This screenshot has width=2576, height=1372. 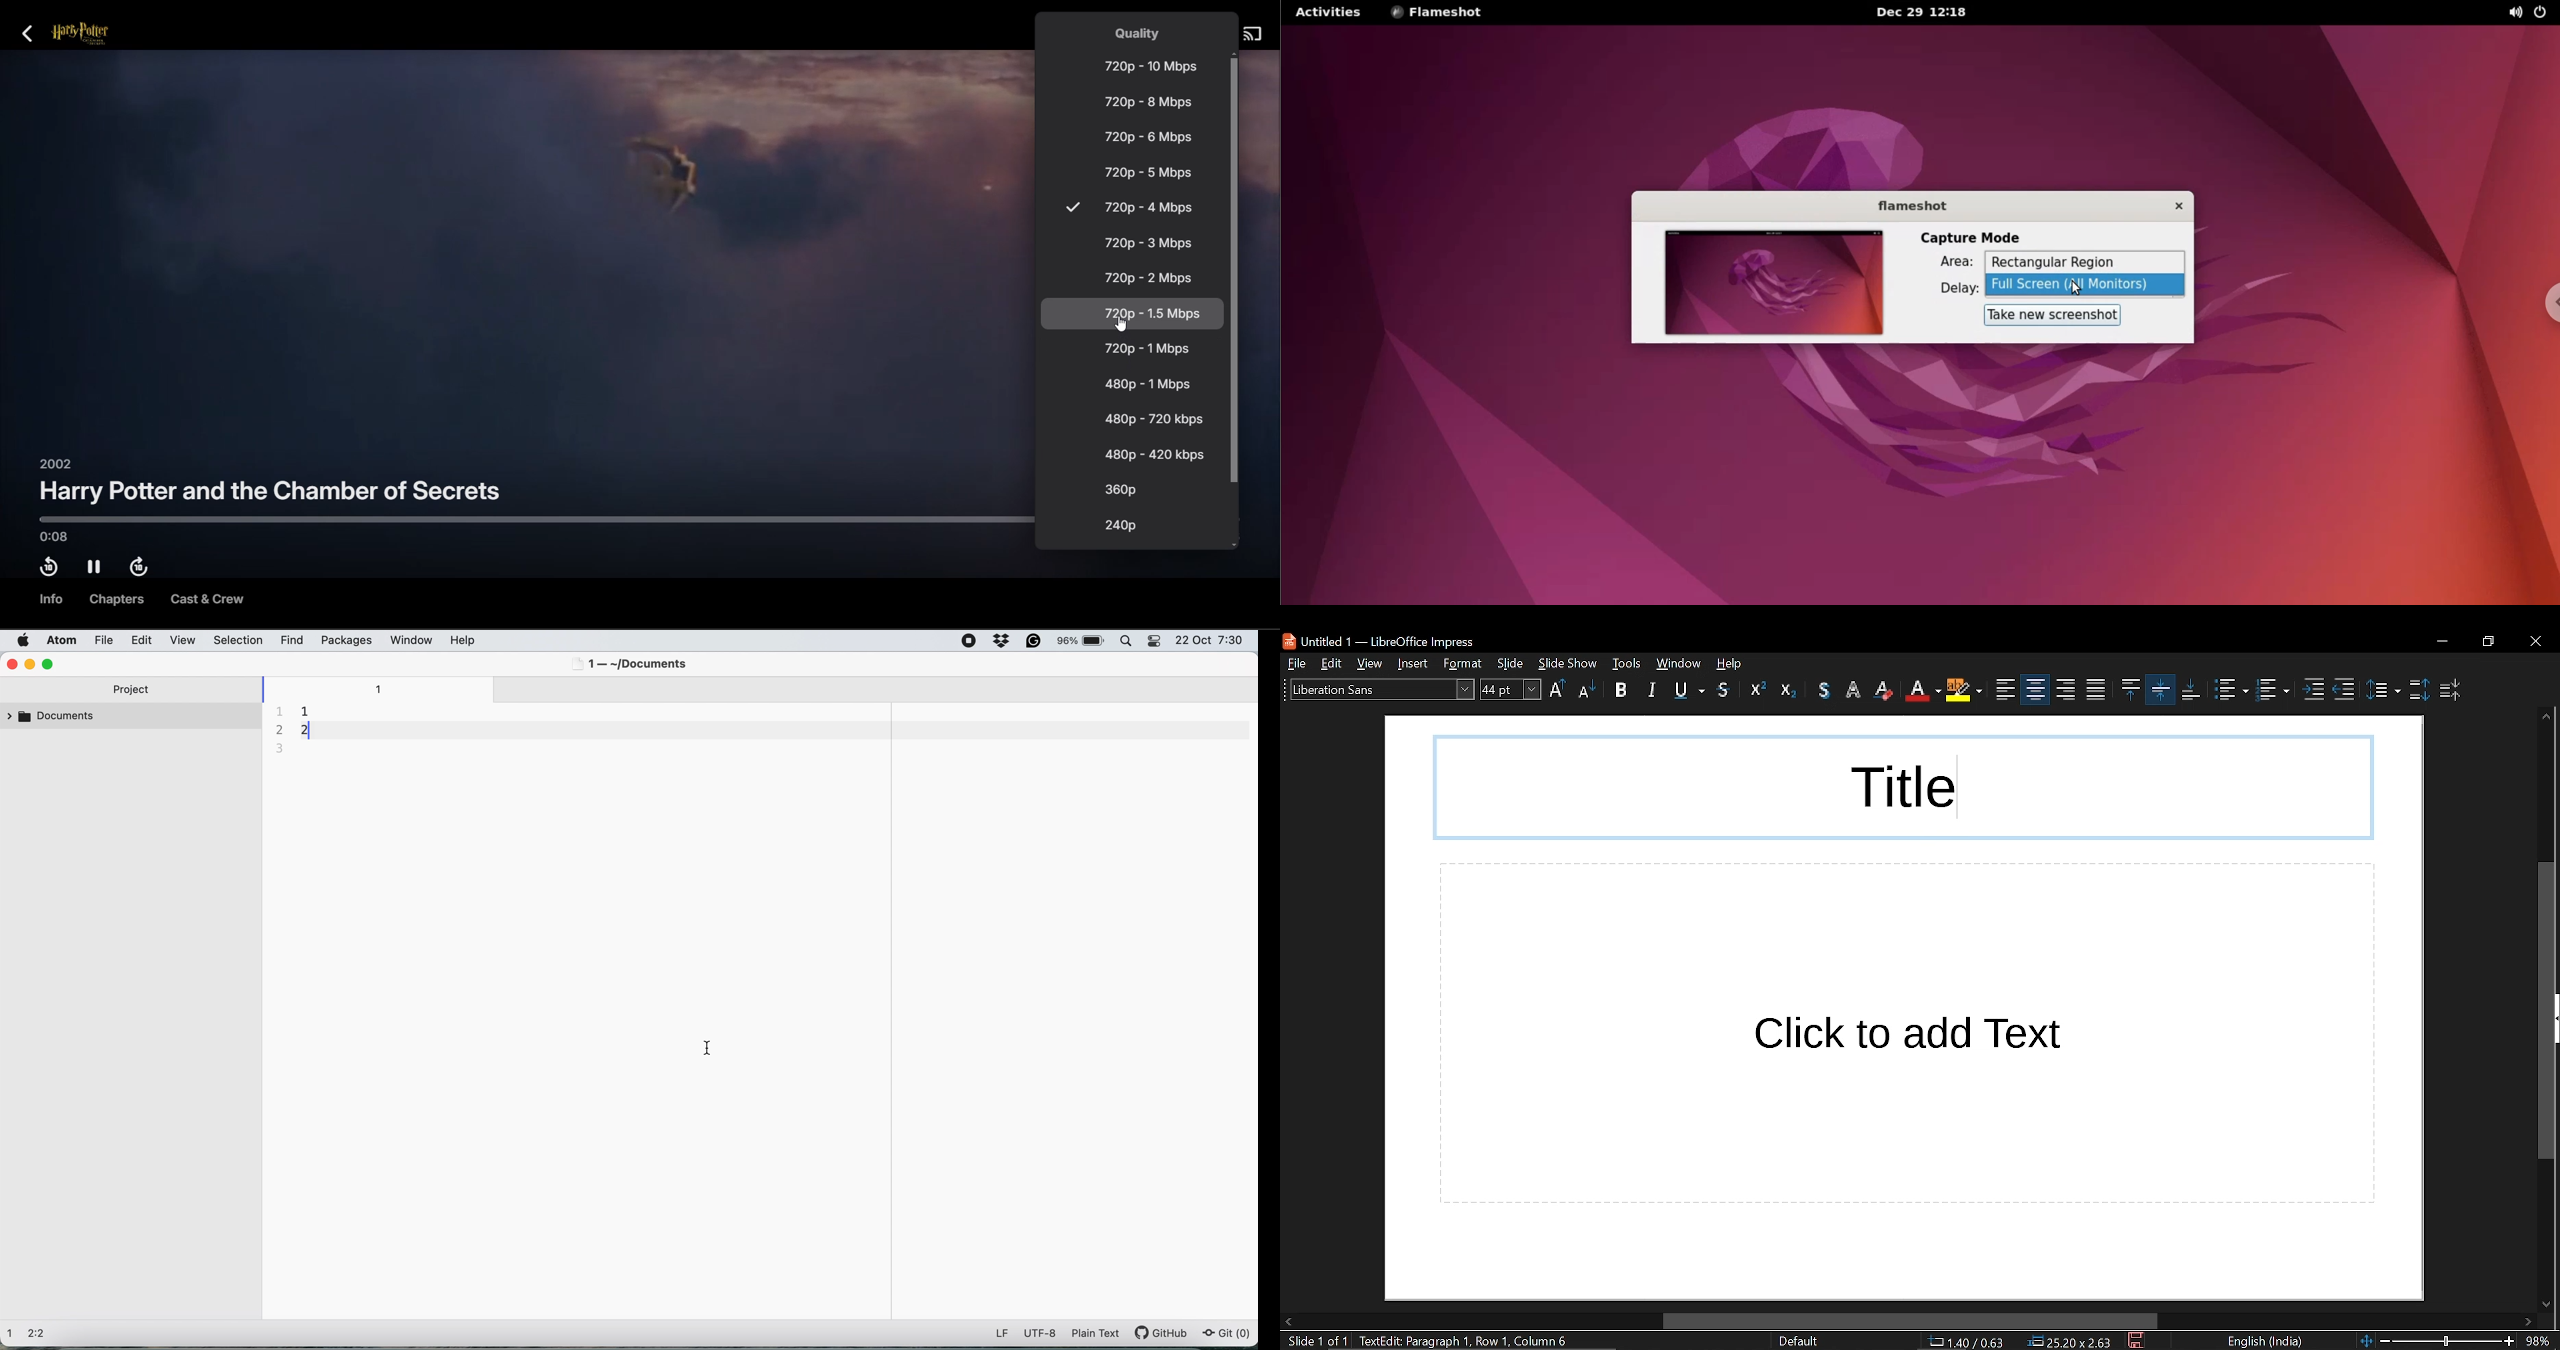 What do you see at coordinates (1146, 278) in the screenshot?
I see `720p - 2Mbps` at bounding box center [1146, 278].